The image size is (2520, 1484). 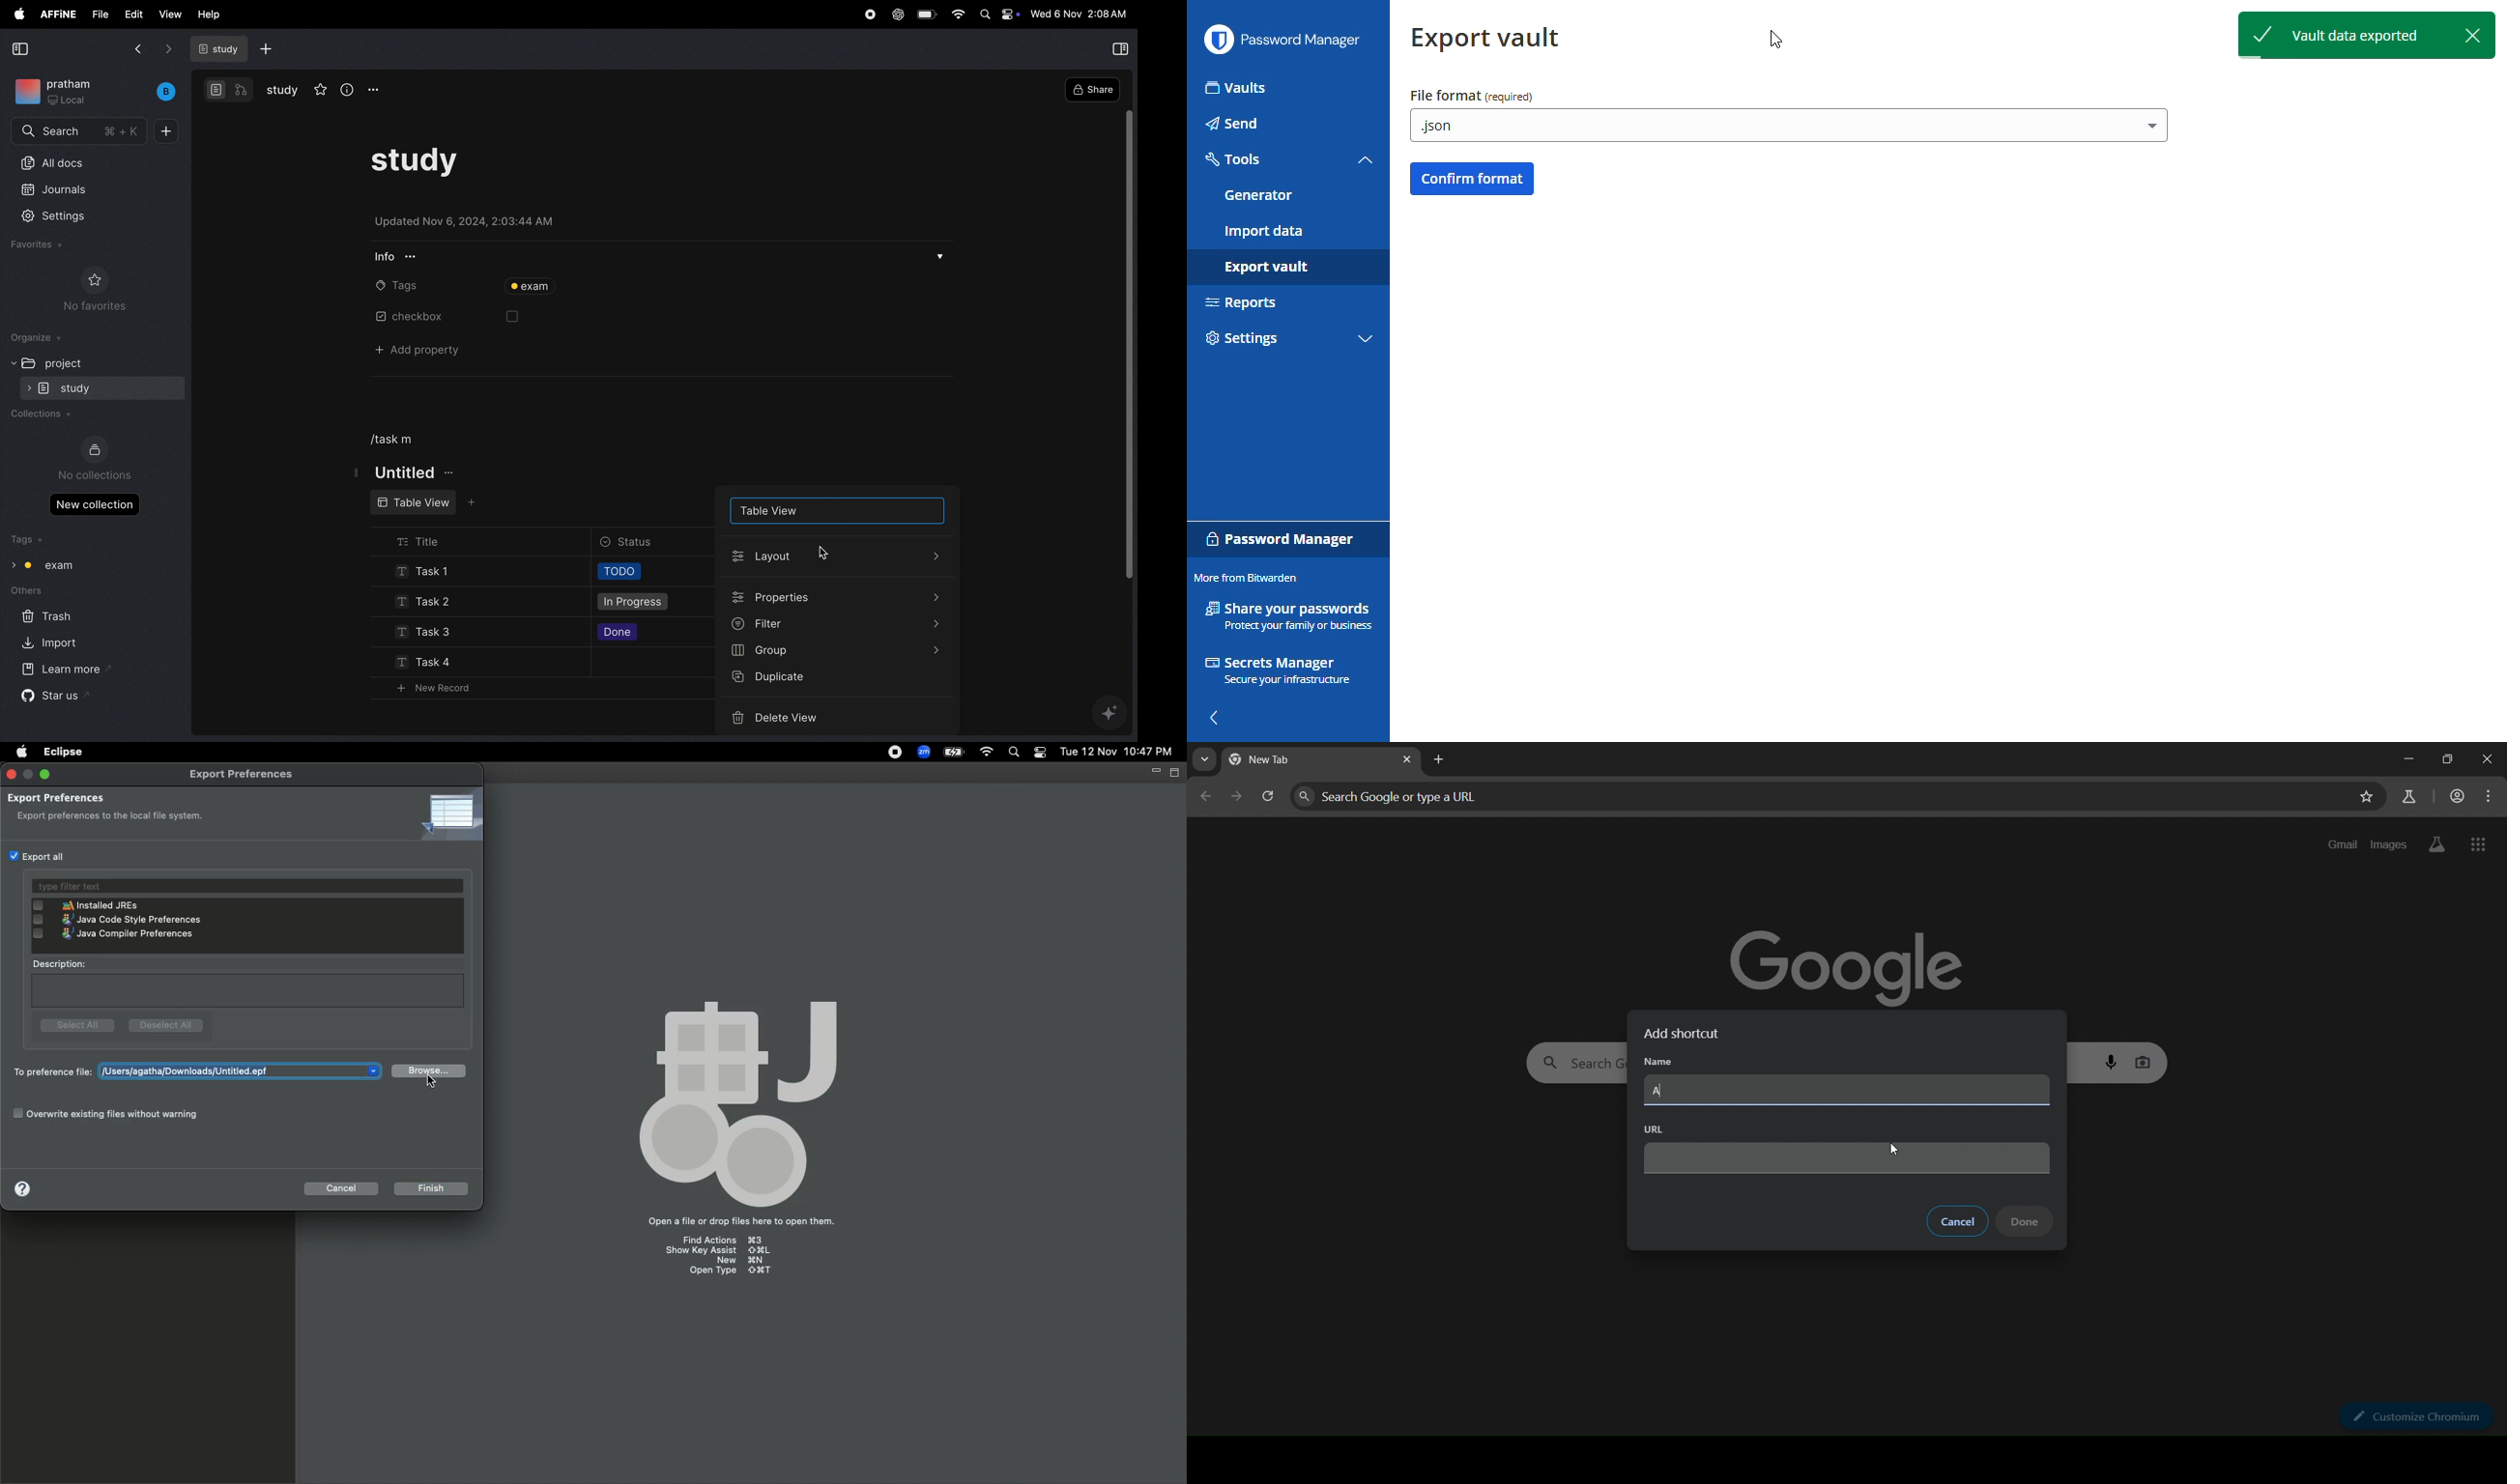 I want to click on settings, so click(x=1242, y=339).